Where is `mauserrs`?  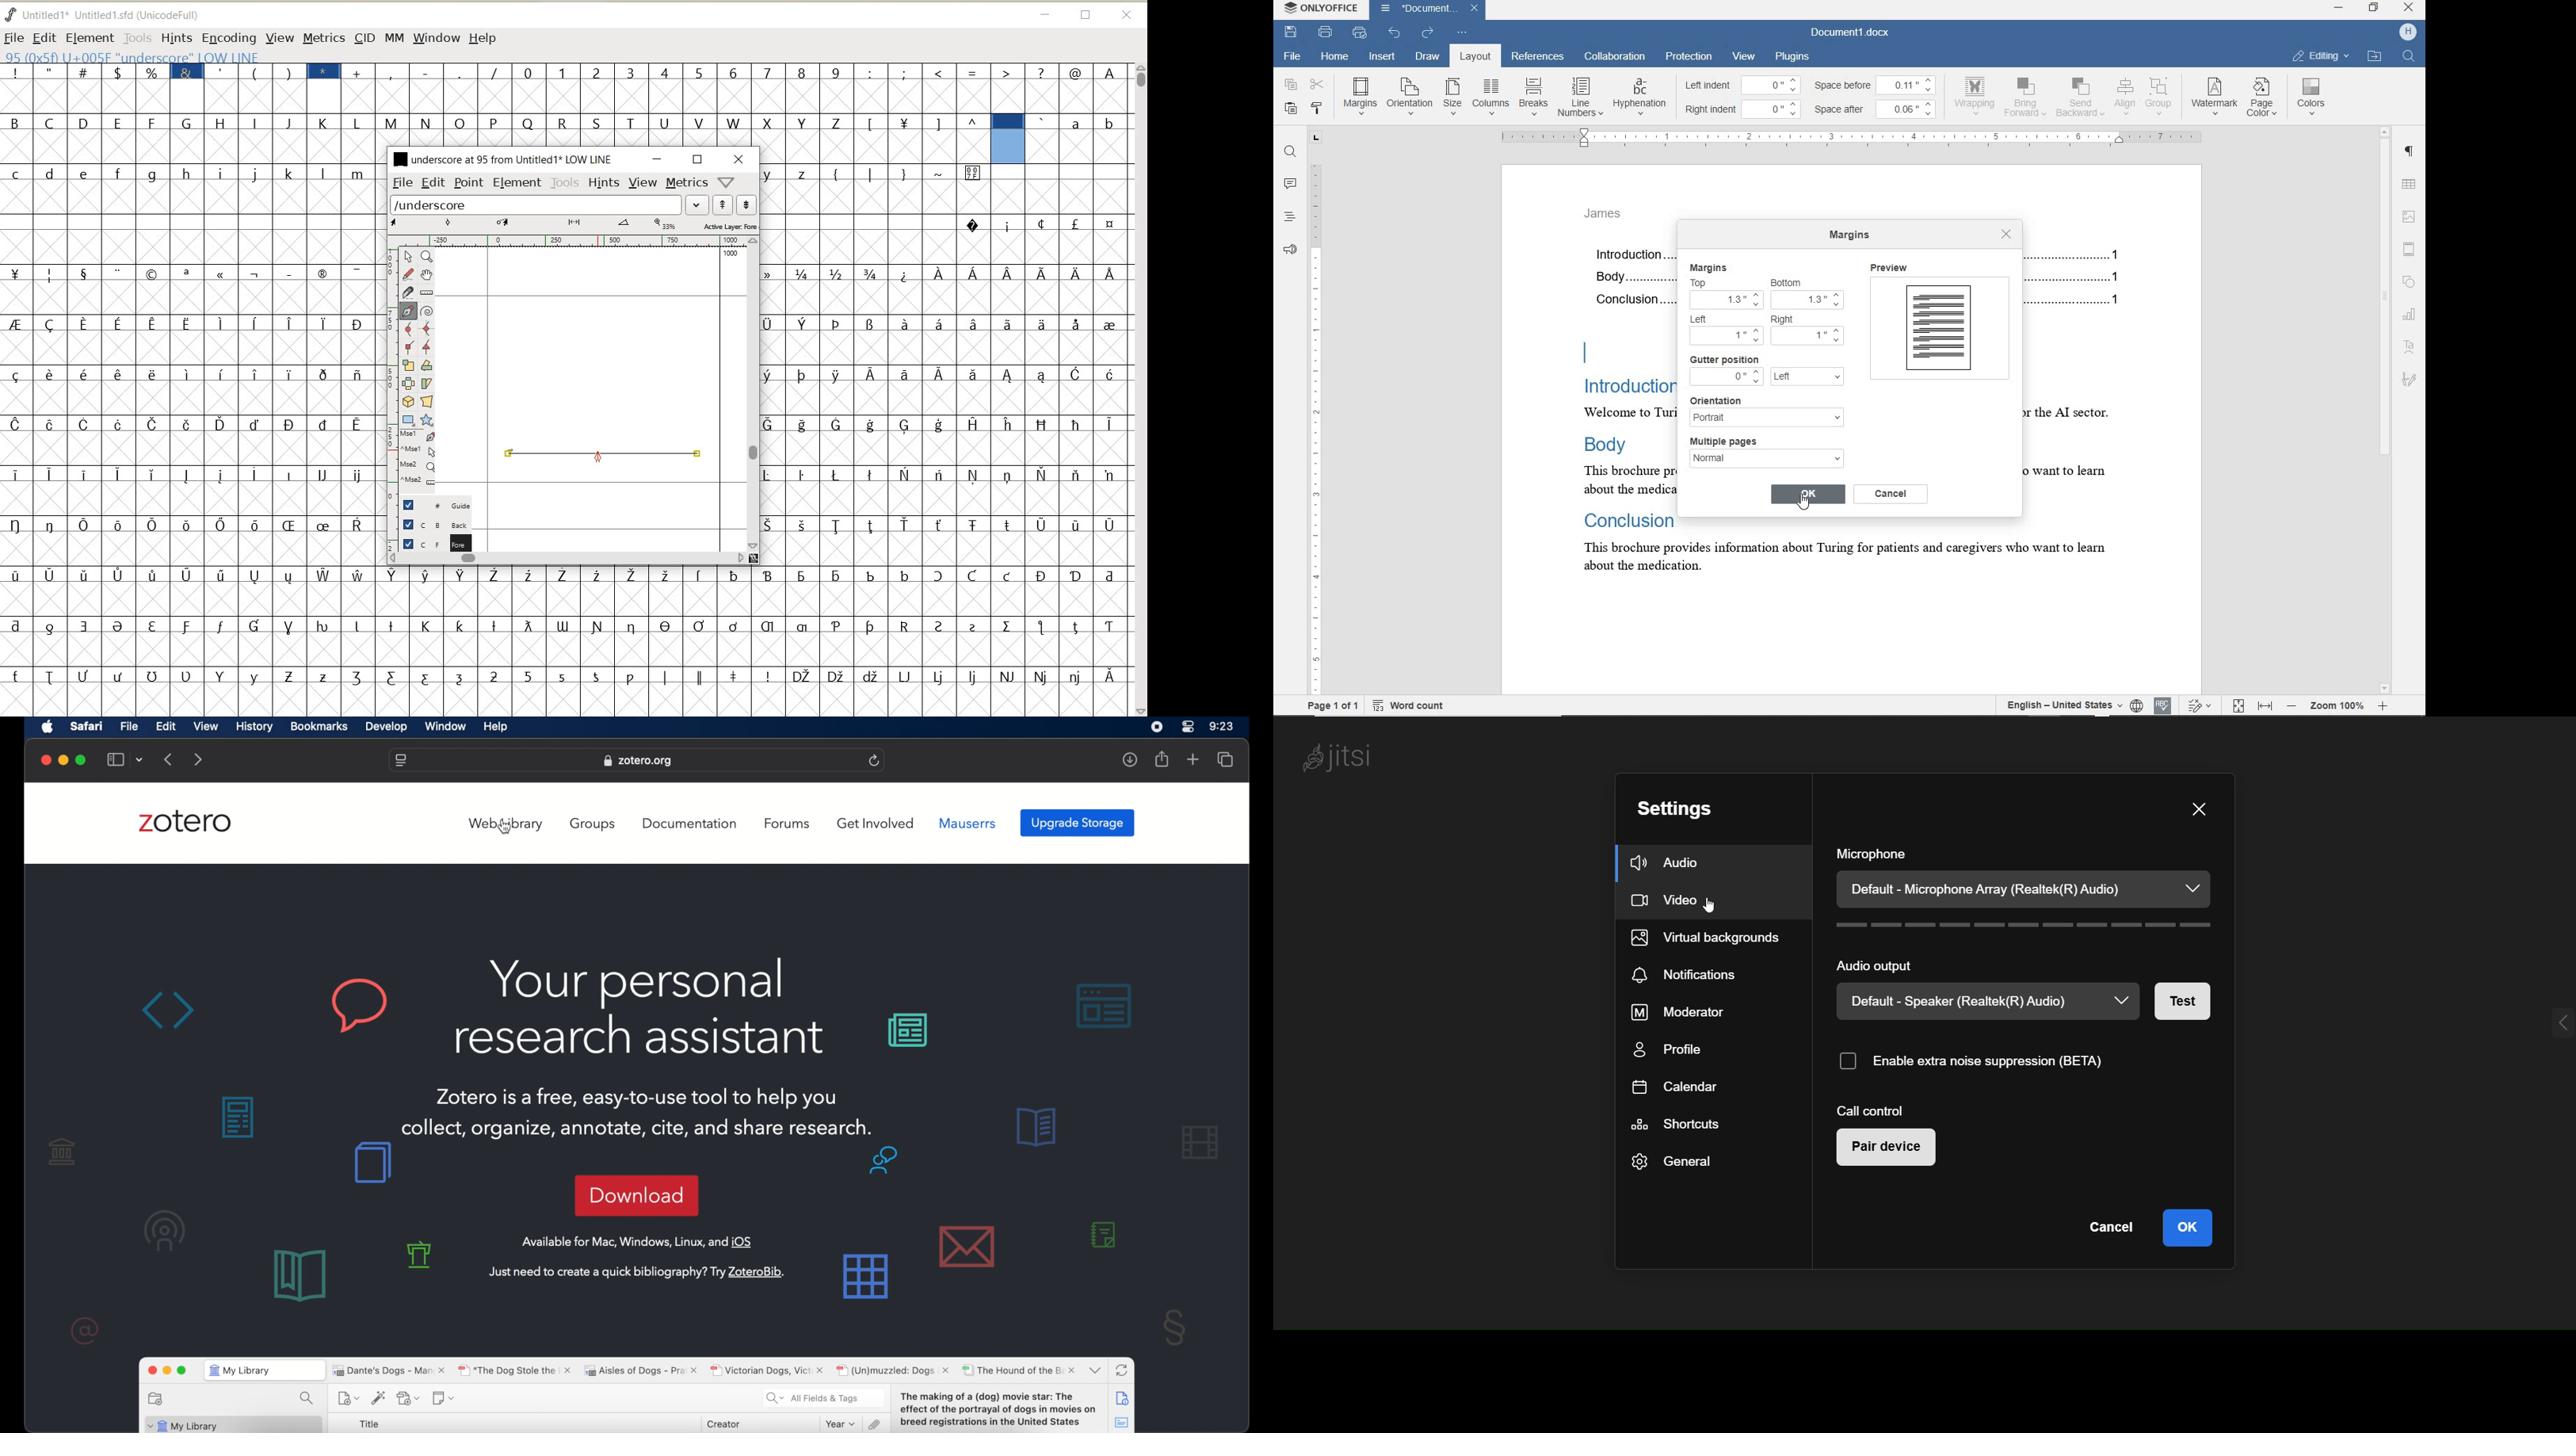
mauserrs is located at coordinates (967, 823).